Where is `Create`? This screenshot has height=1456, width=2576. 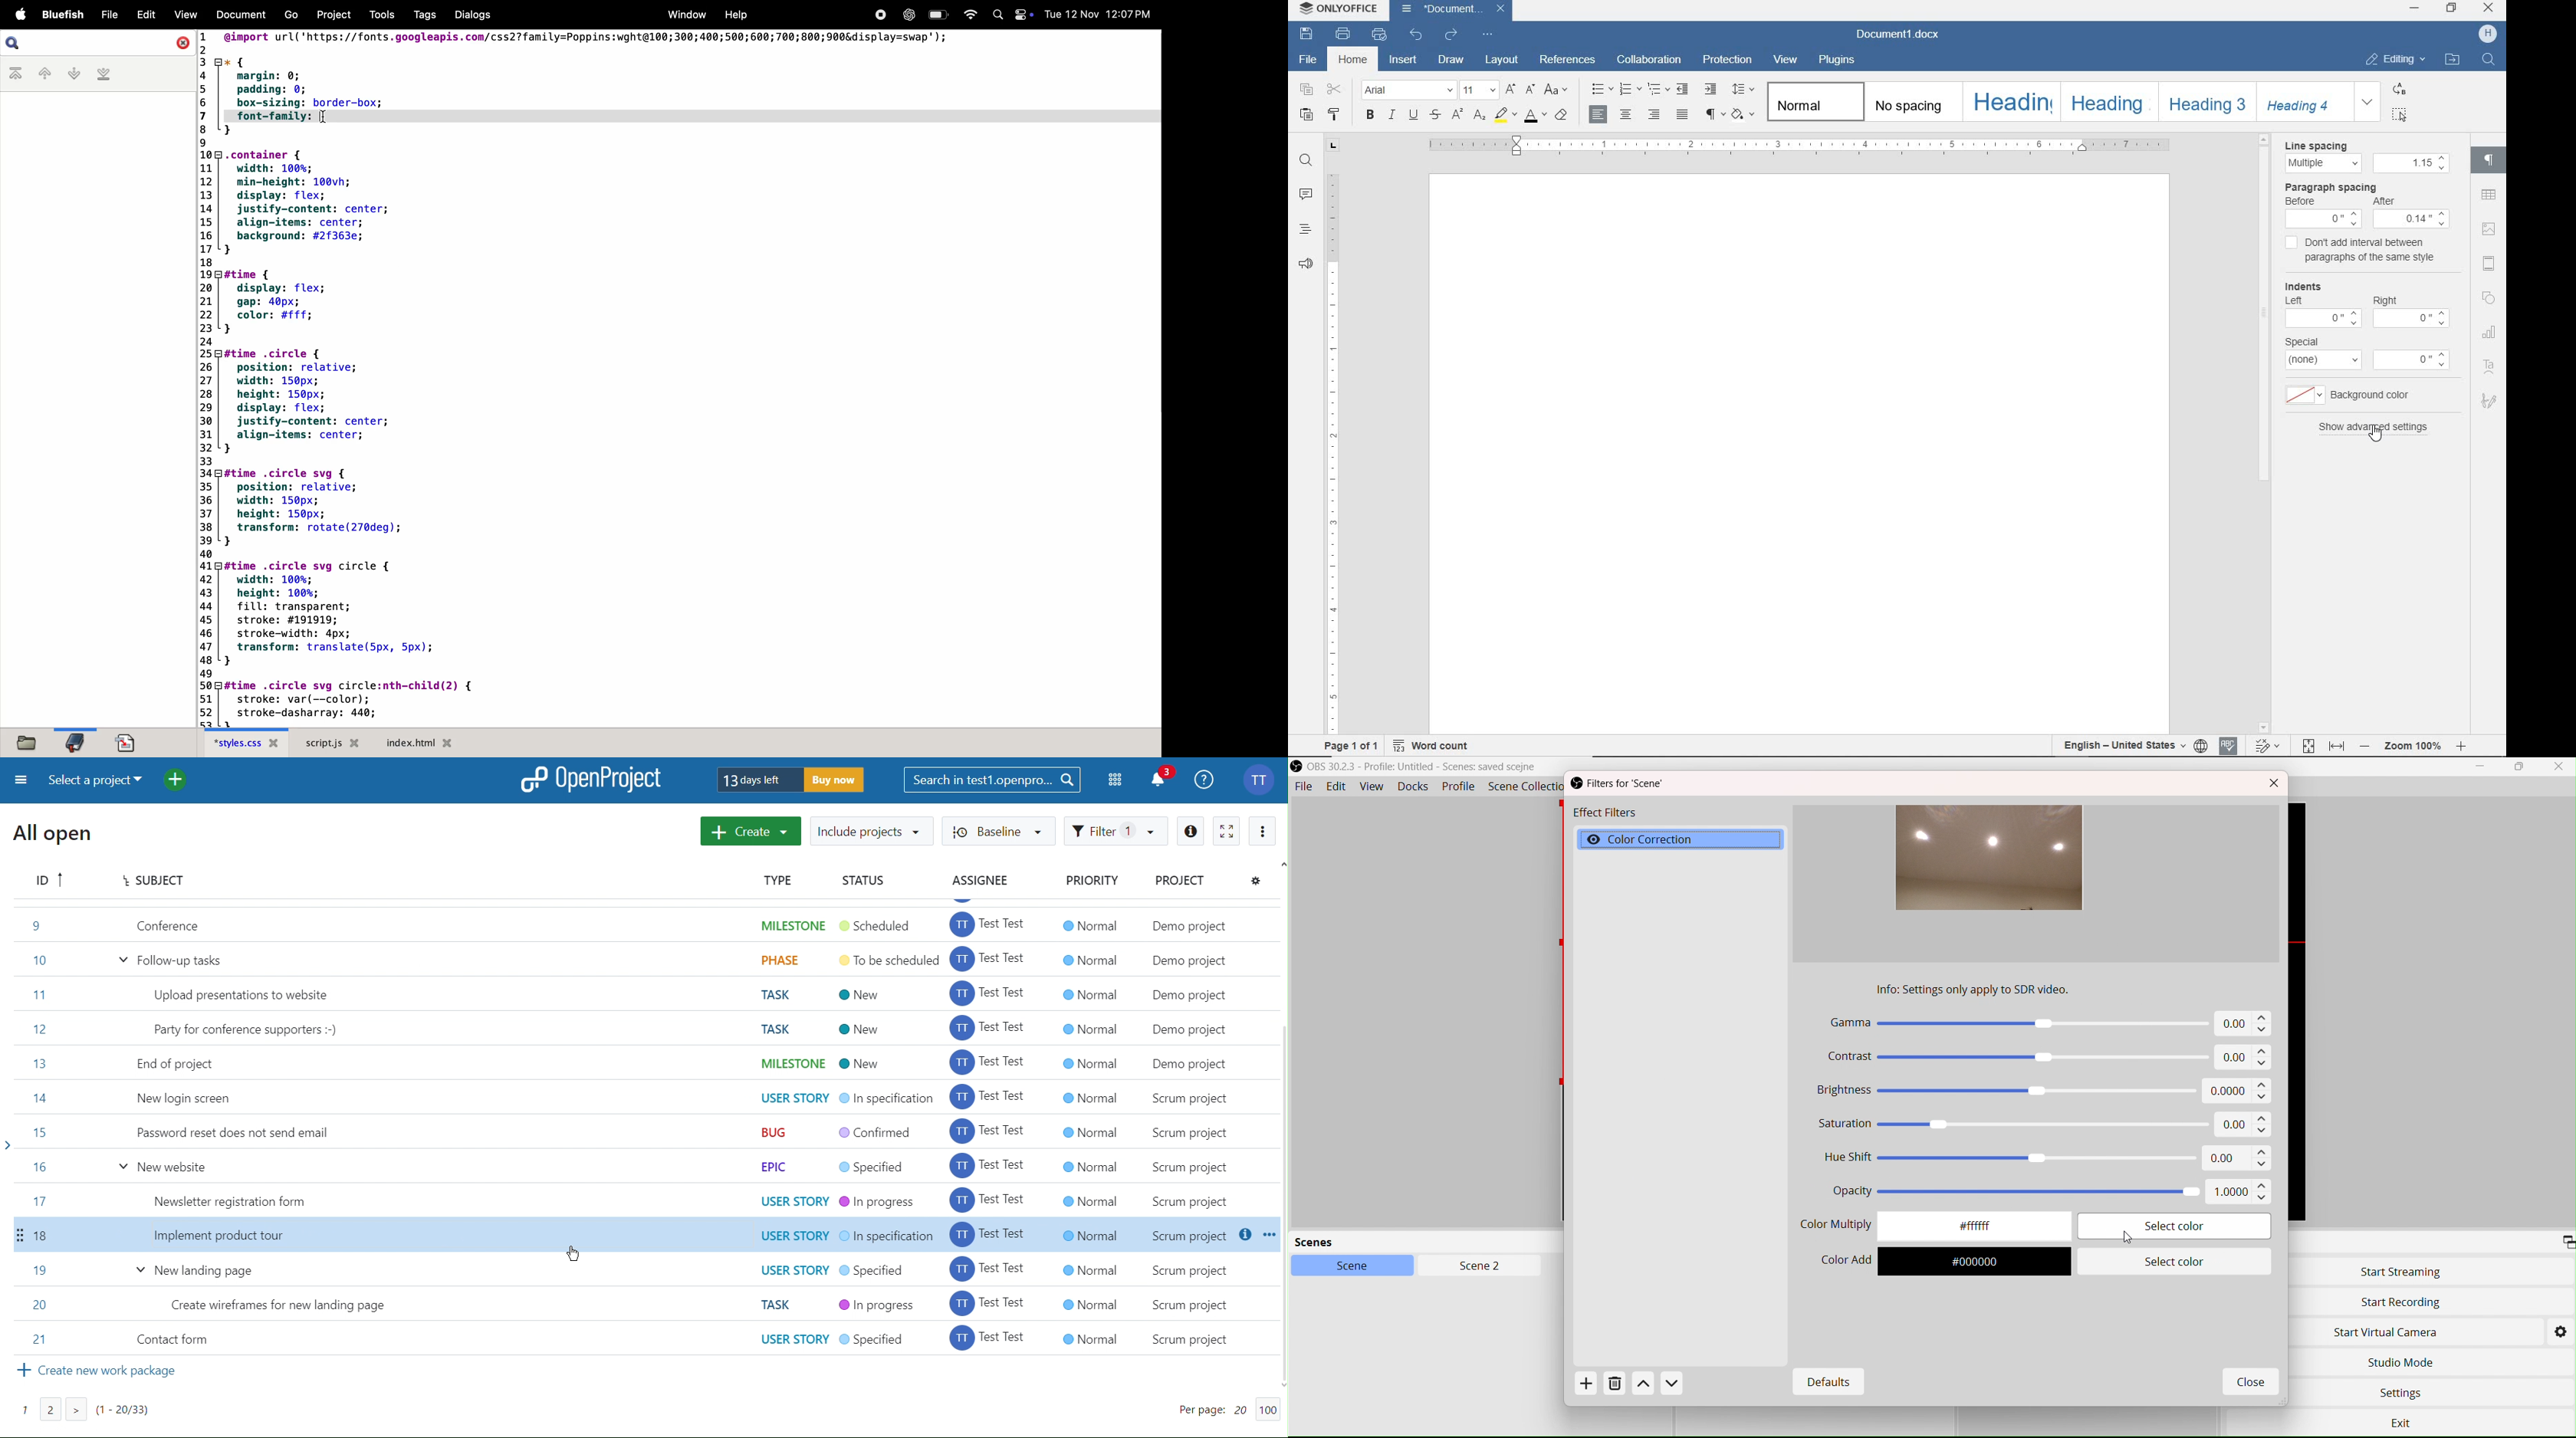 Create is located at coordinates (752, 832).